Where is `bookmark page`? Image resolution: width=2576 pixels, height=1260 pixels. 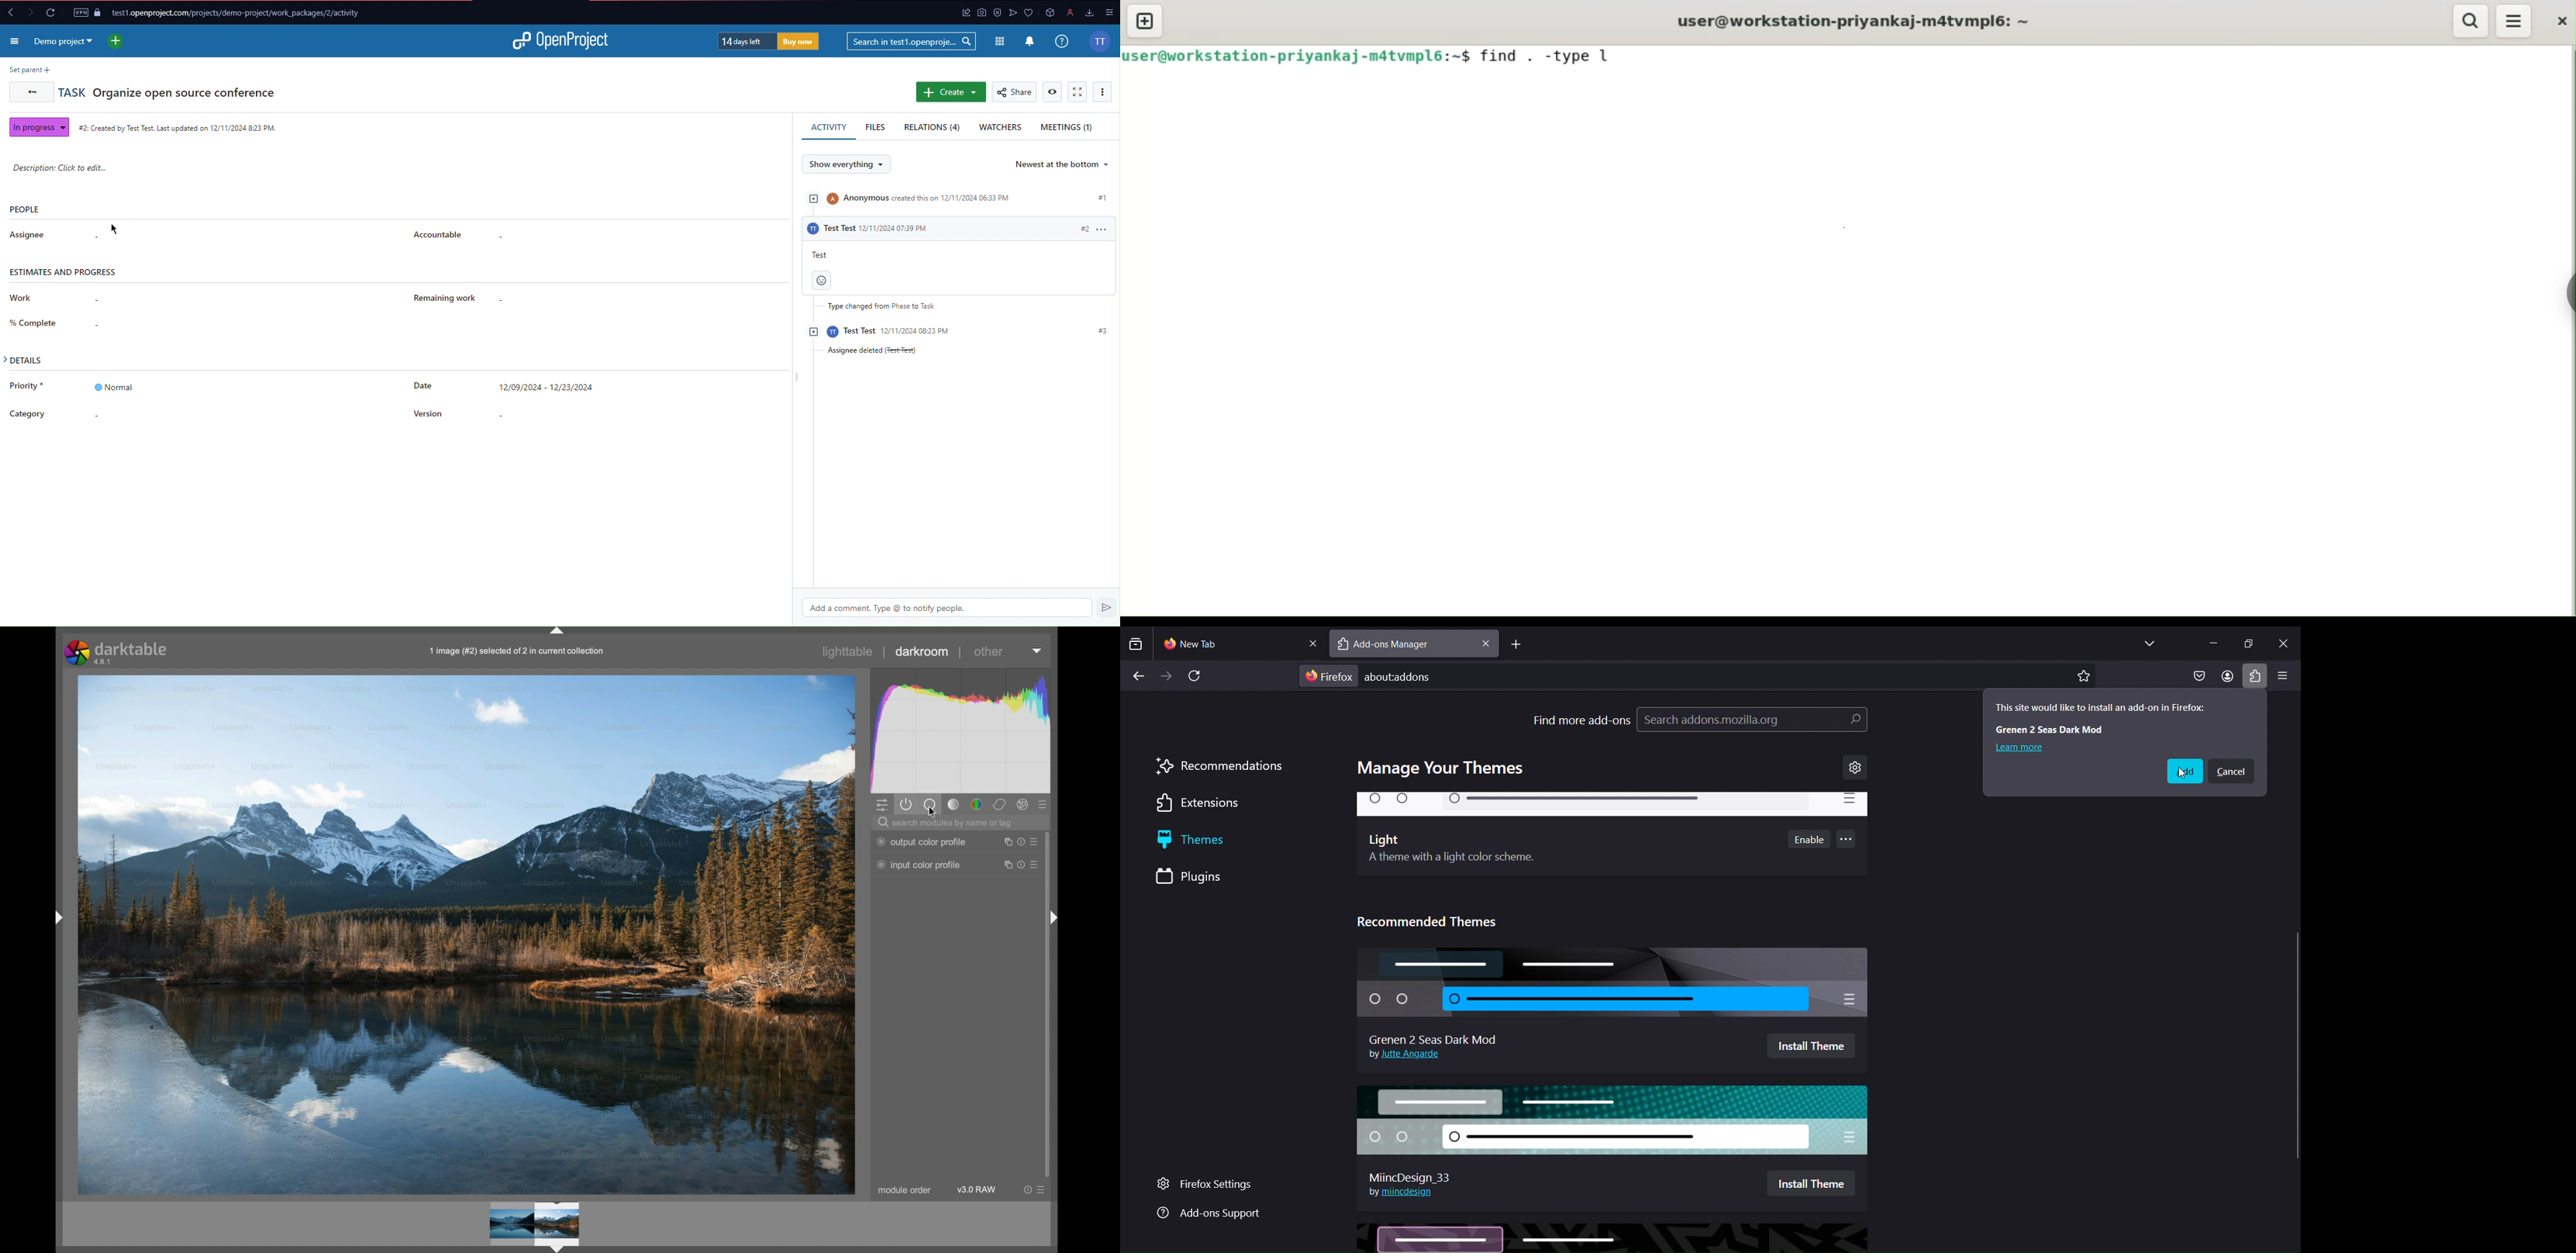
bookmark page is located at coordinates (2084, 676).